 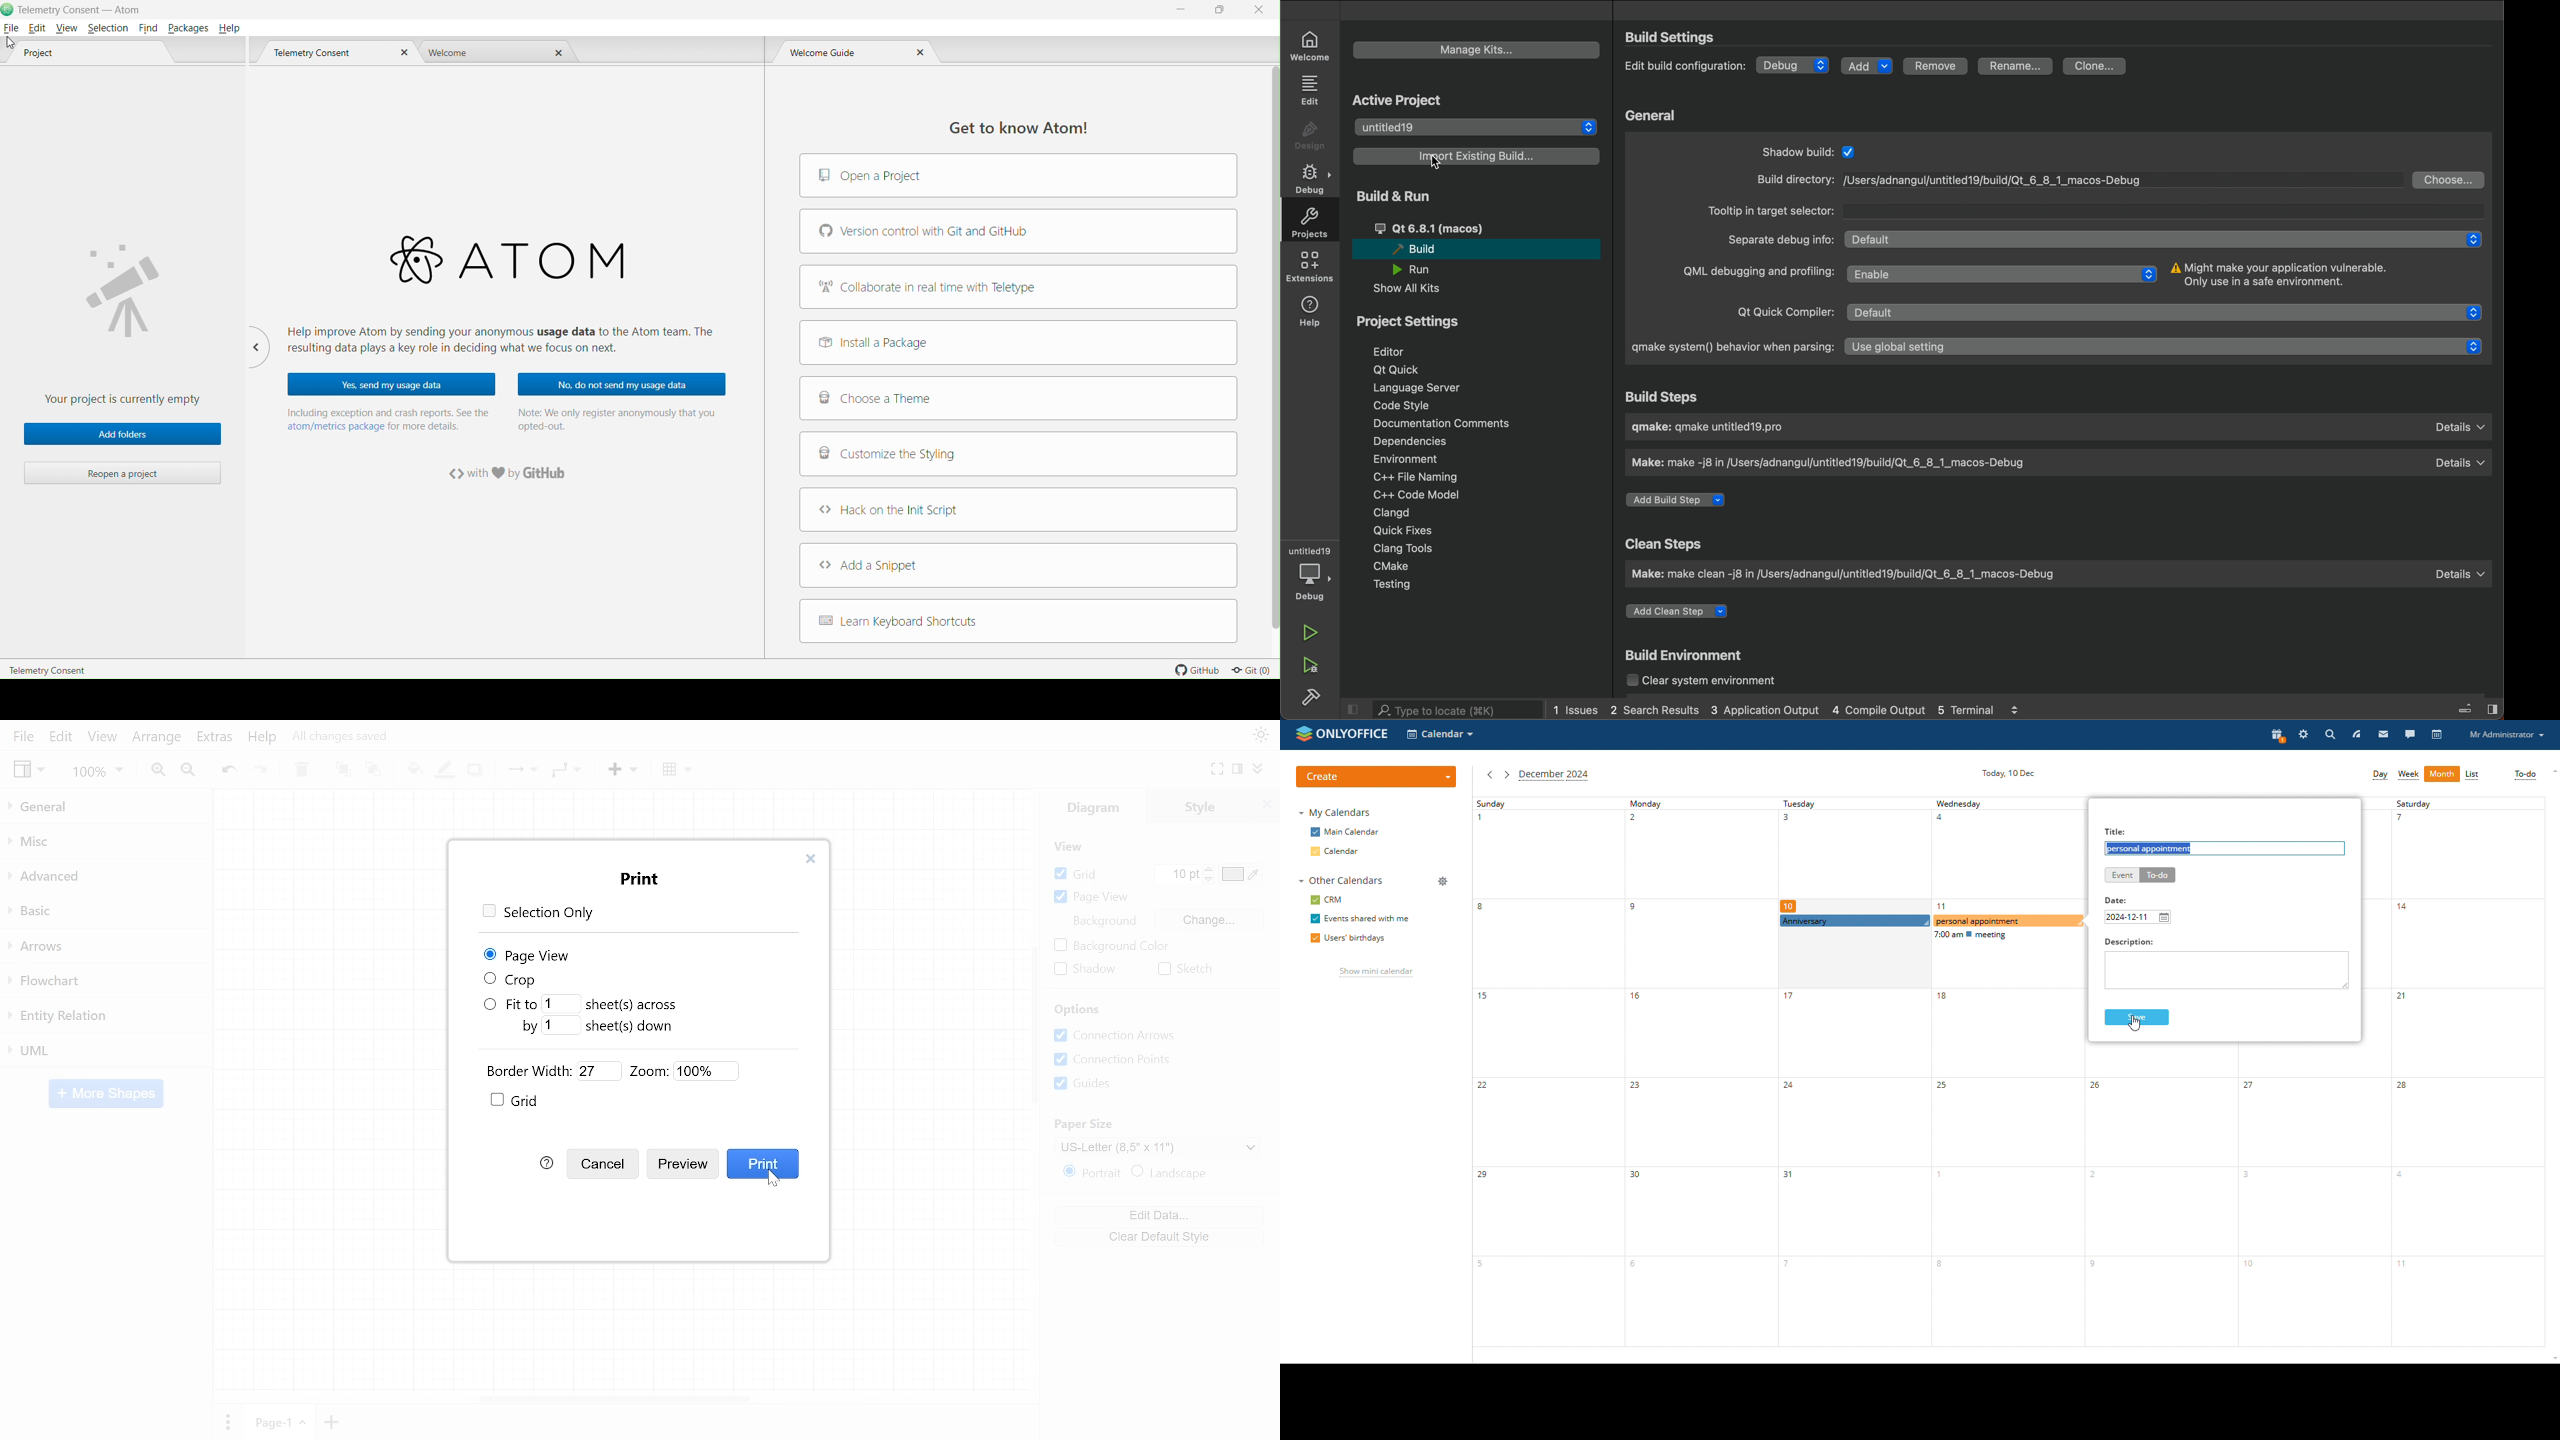 I want to click on Version control with Git and GitHub, so click(x=1018, y=231).